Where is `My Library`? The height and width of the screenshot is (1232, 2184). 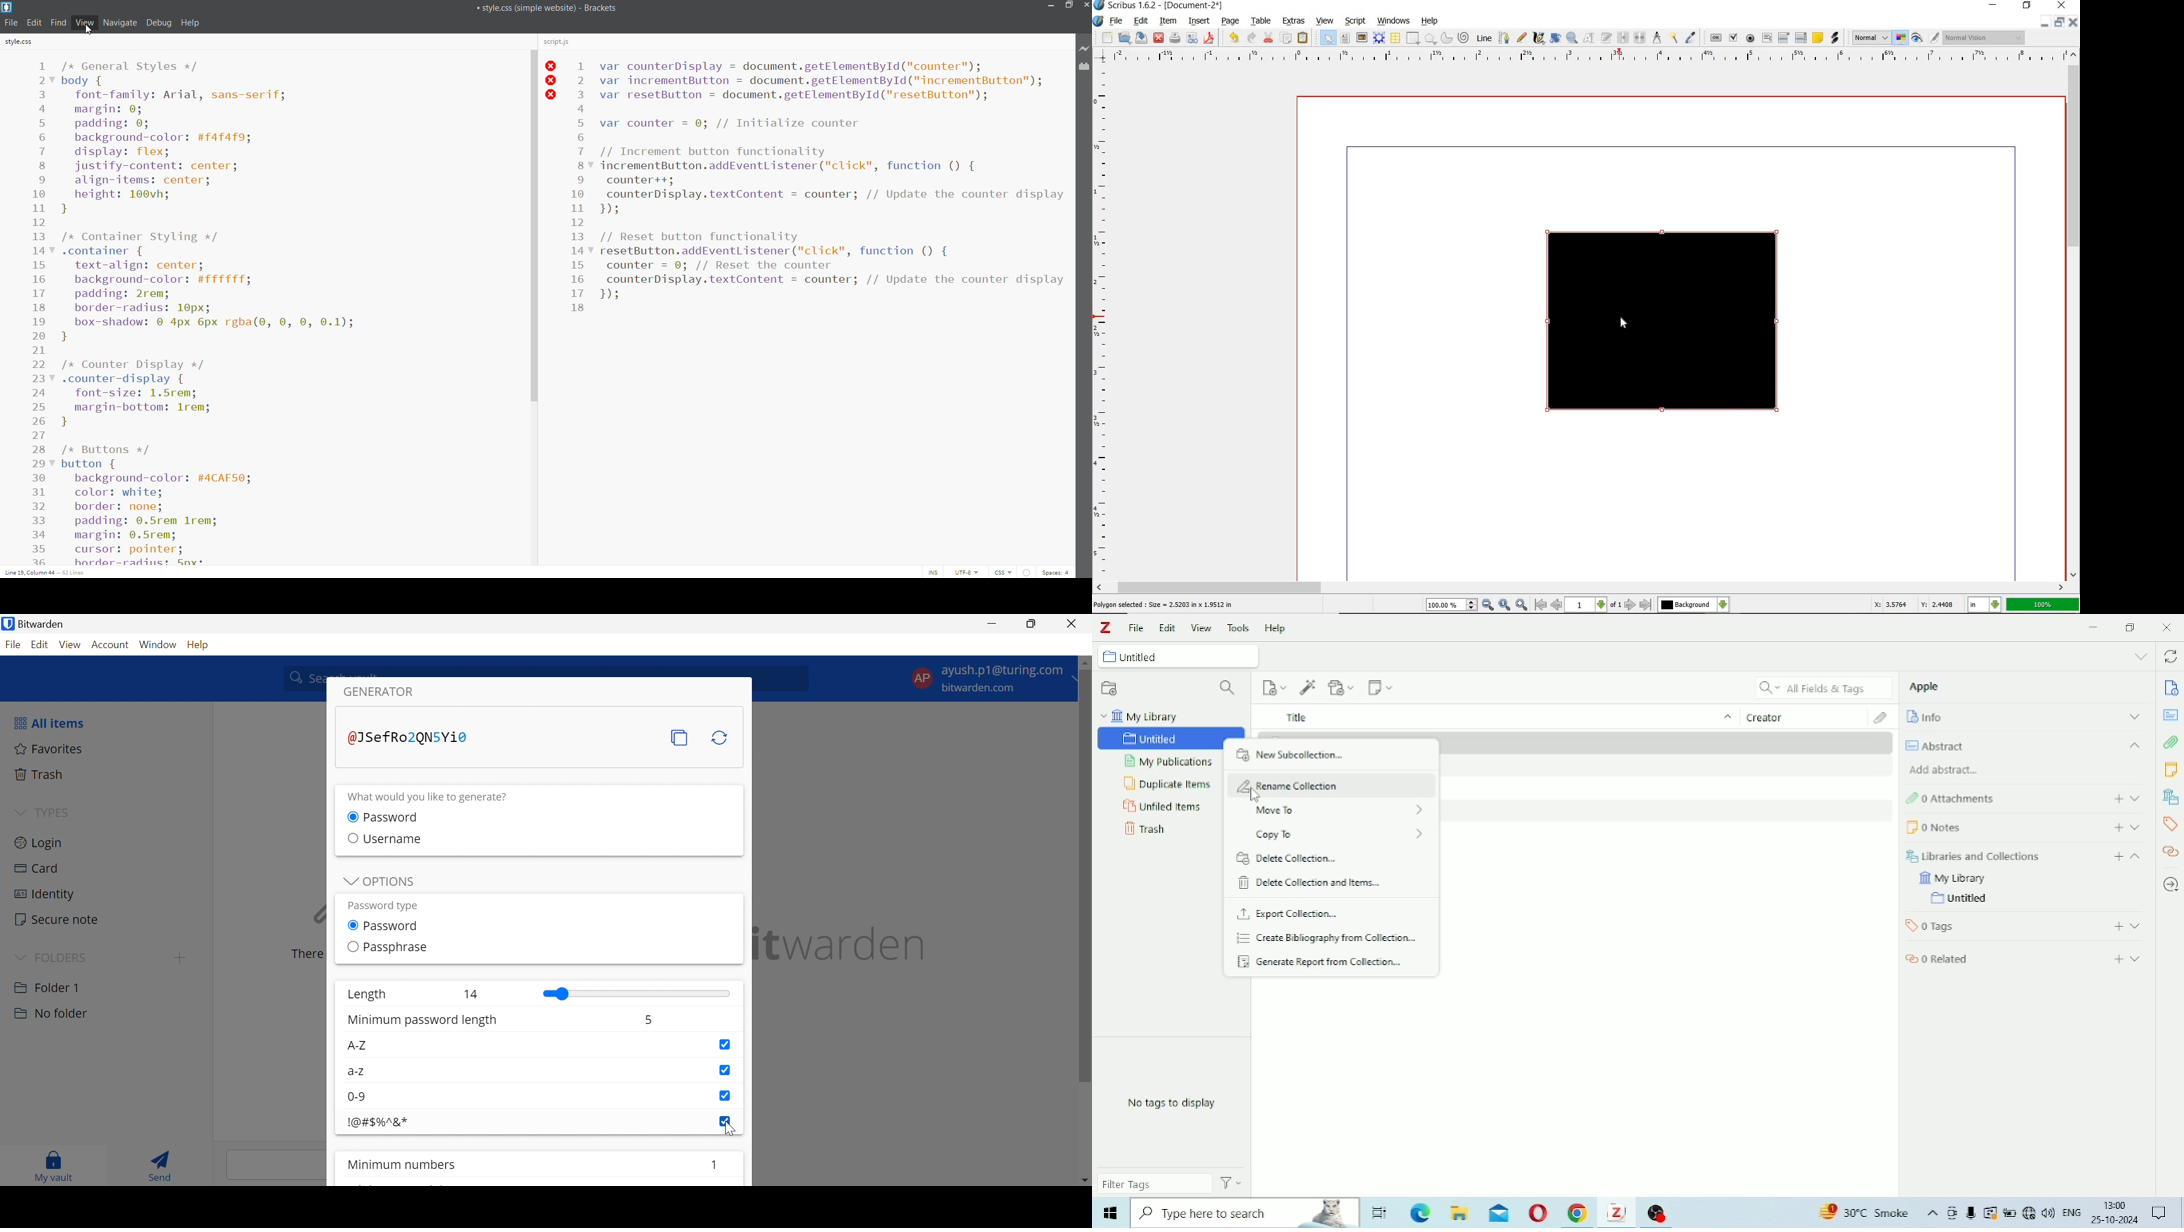
My Library is located at coordinates (1142, 714).